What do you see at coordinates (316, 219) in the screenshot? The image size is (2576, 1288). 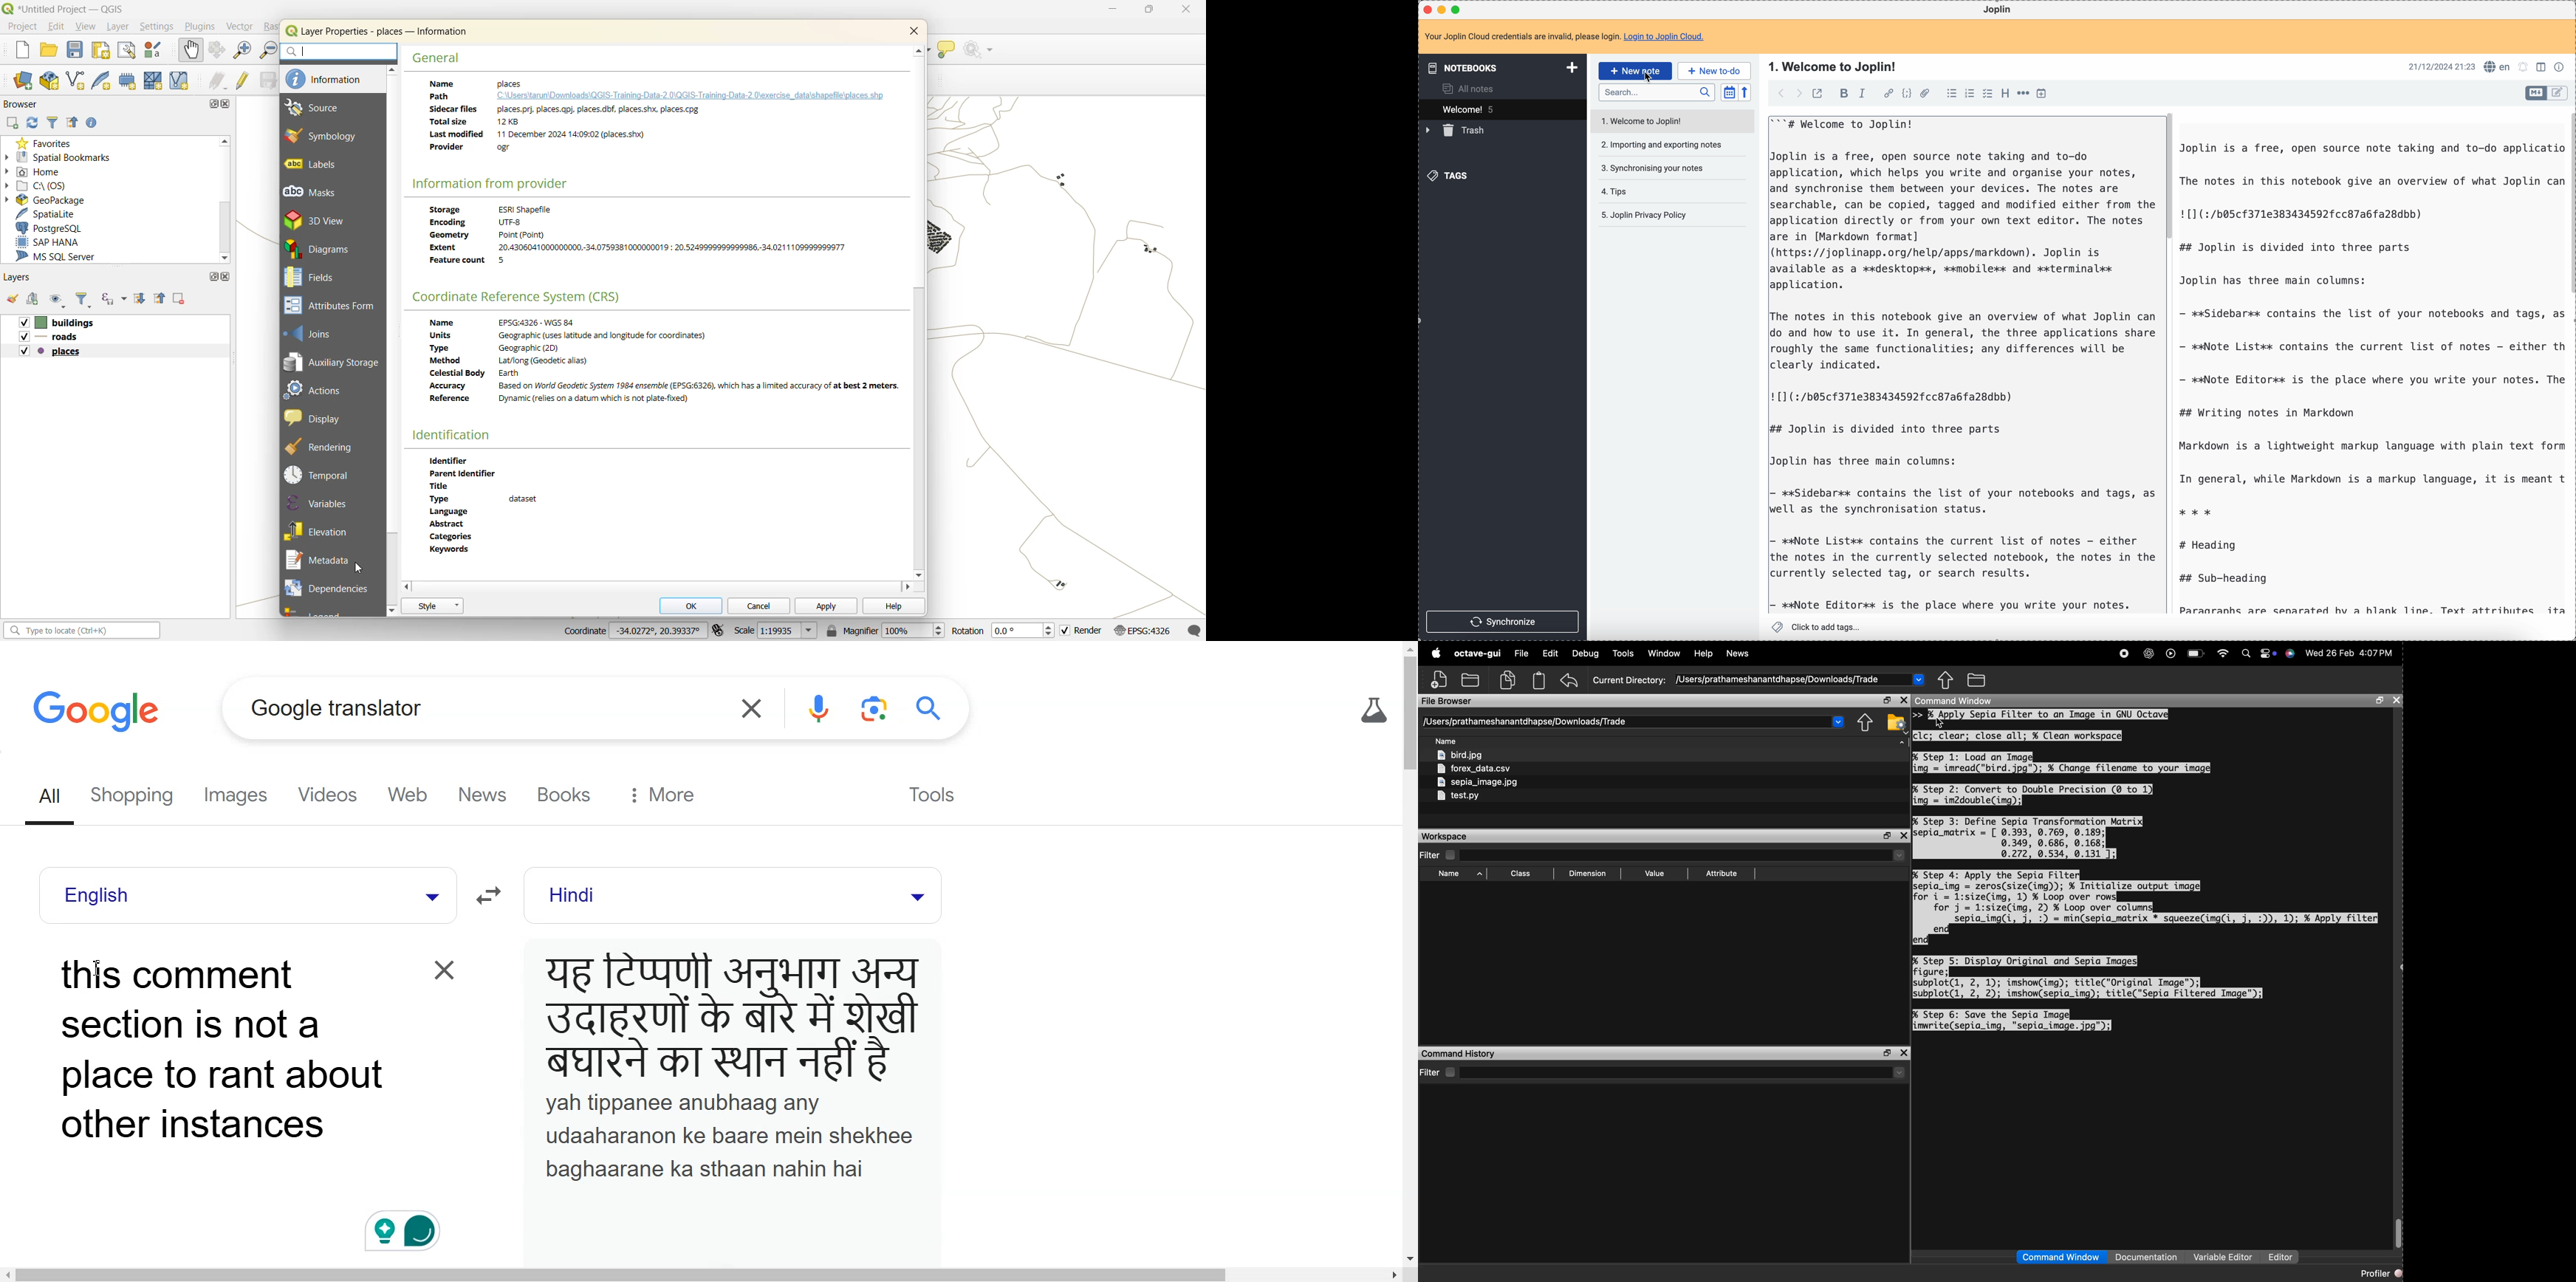 I see `3d view` at bounding box center [316, 219].